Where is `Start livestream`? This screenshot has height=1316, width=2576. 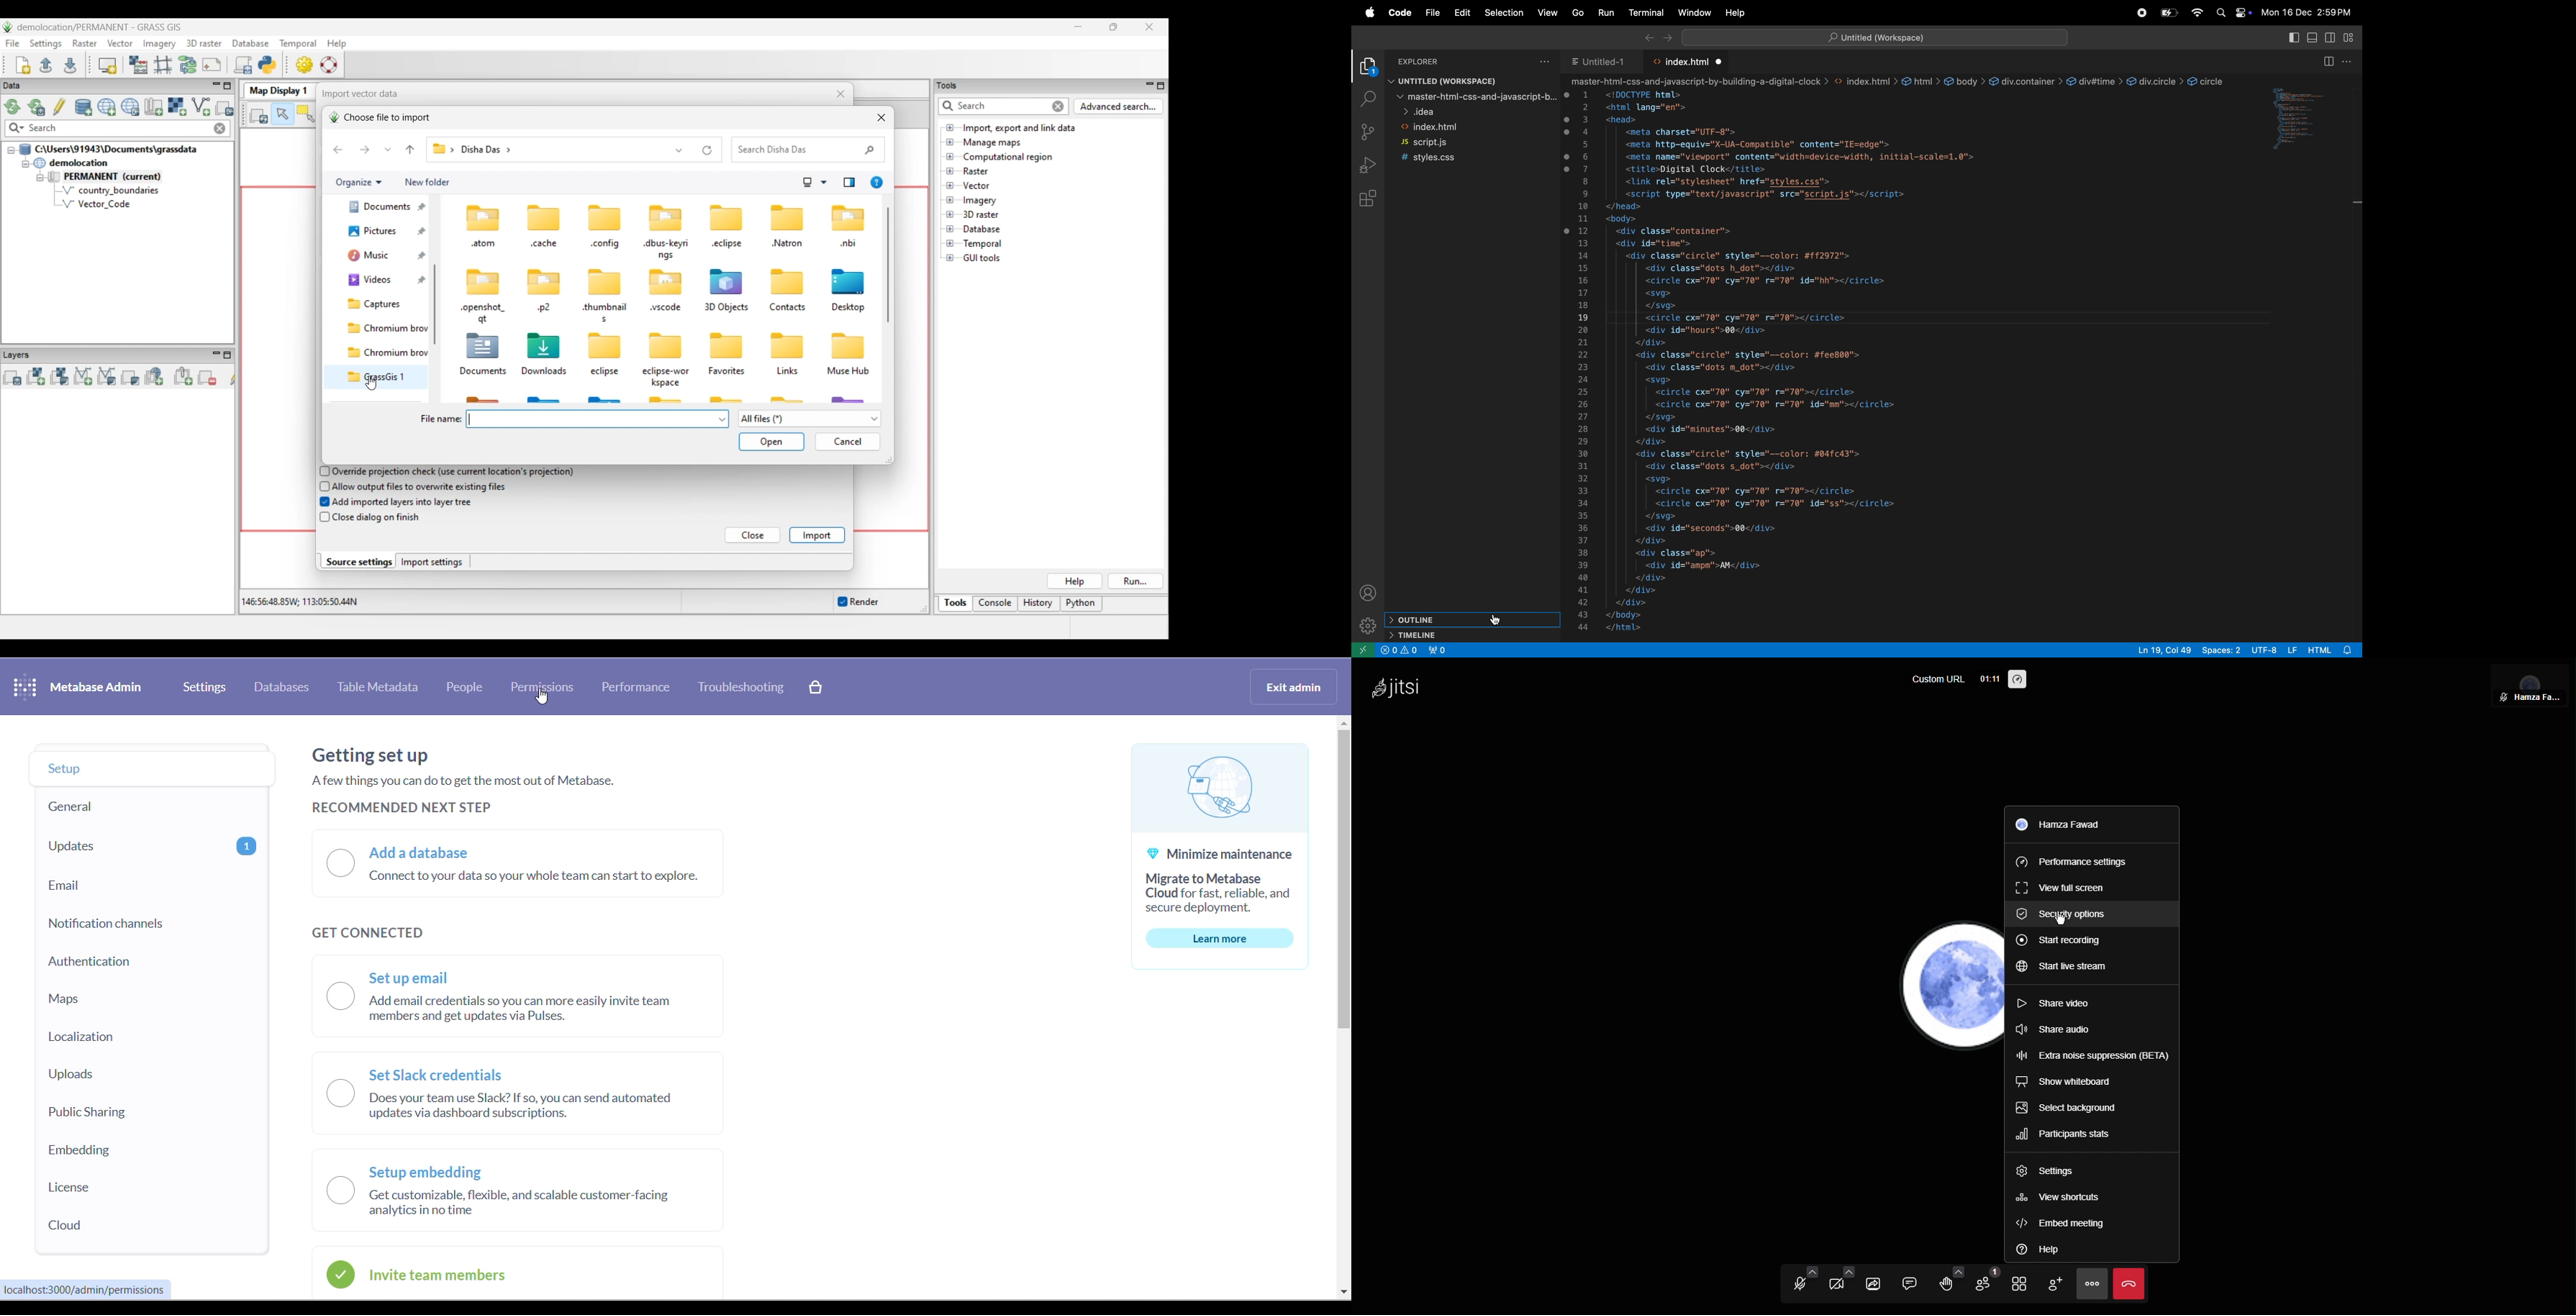
Start livestream is located at coordinates (2068, 968).